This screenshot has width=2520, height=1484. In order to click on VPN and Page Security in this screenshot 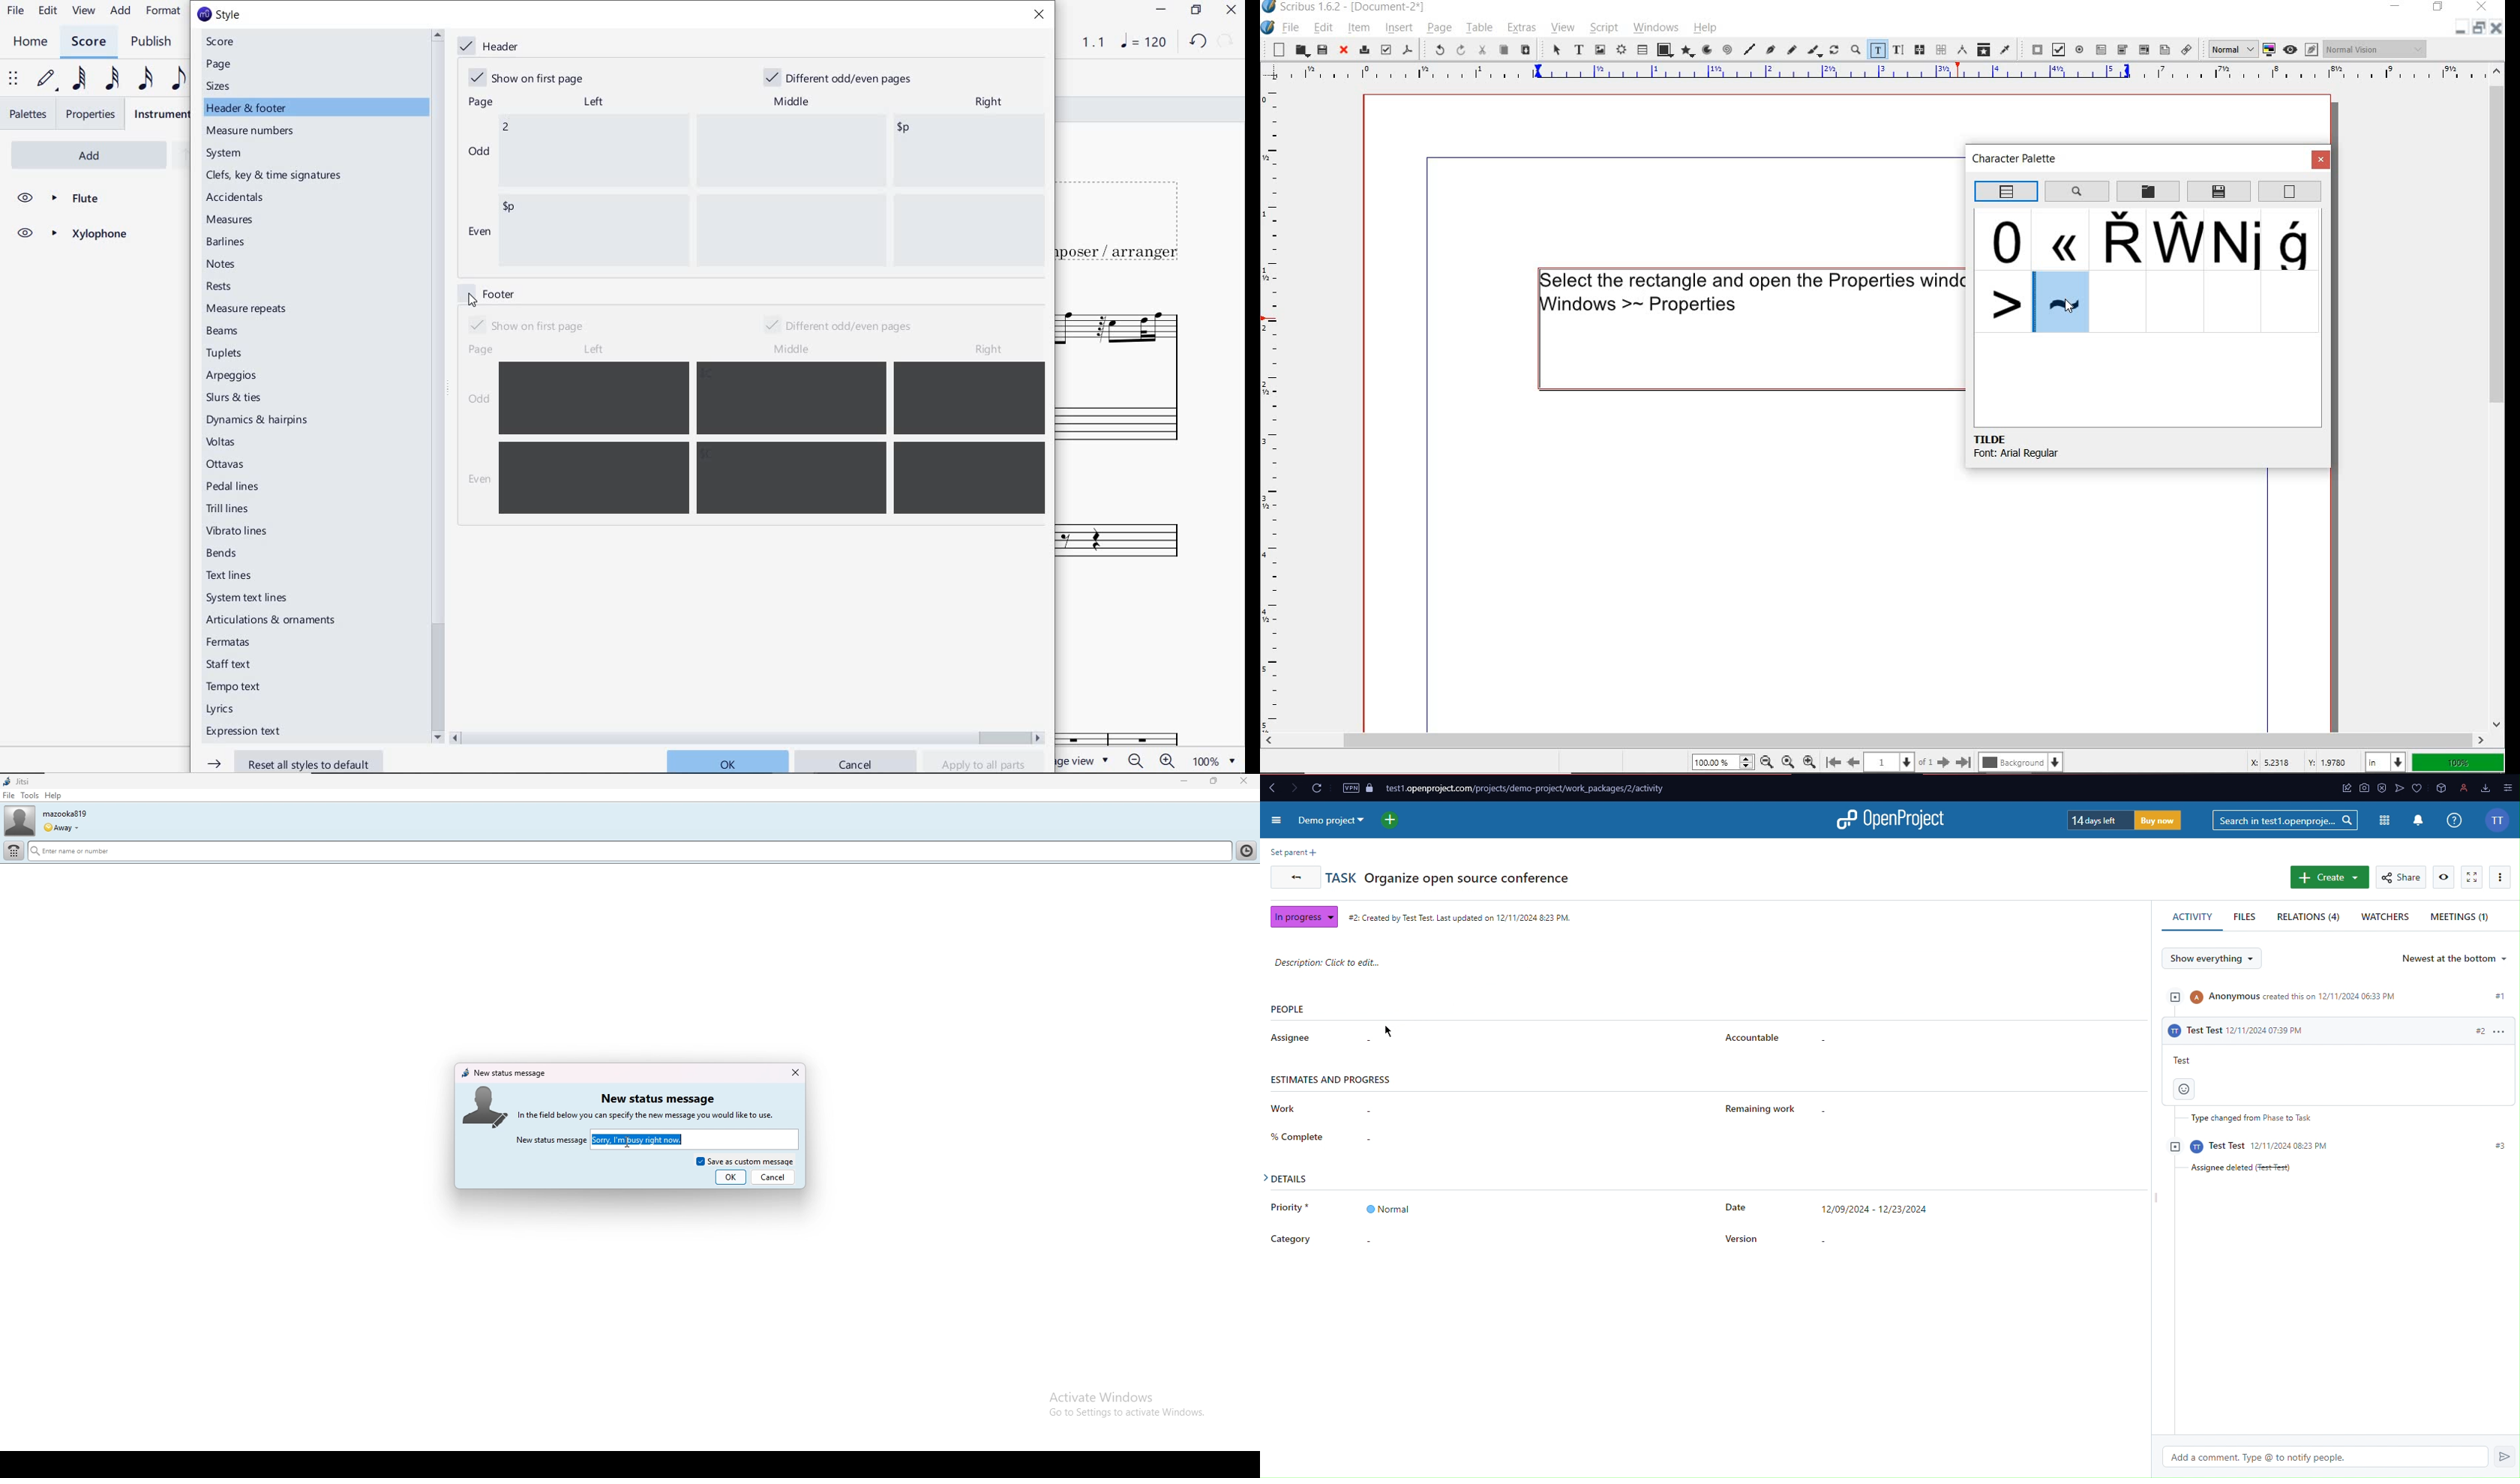, I will do `click(1357, 788)`.